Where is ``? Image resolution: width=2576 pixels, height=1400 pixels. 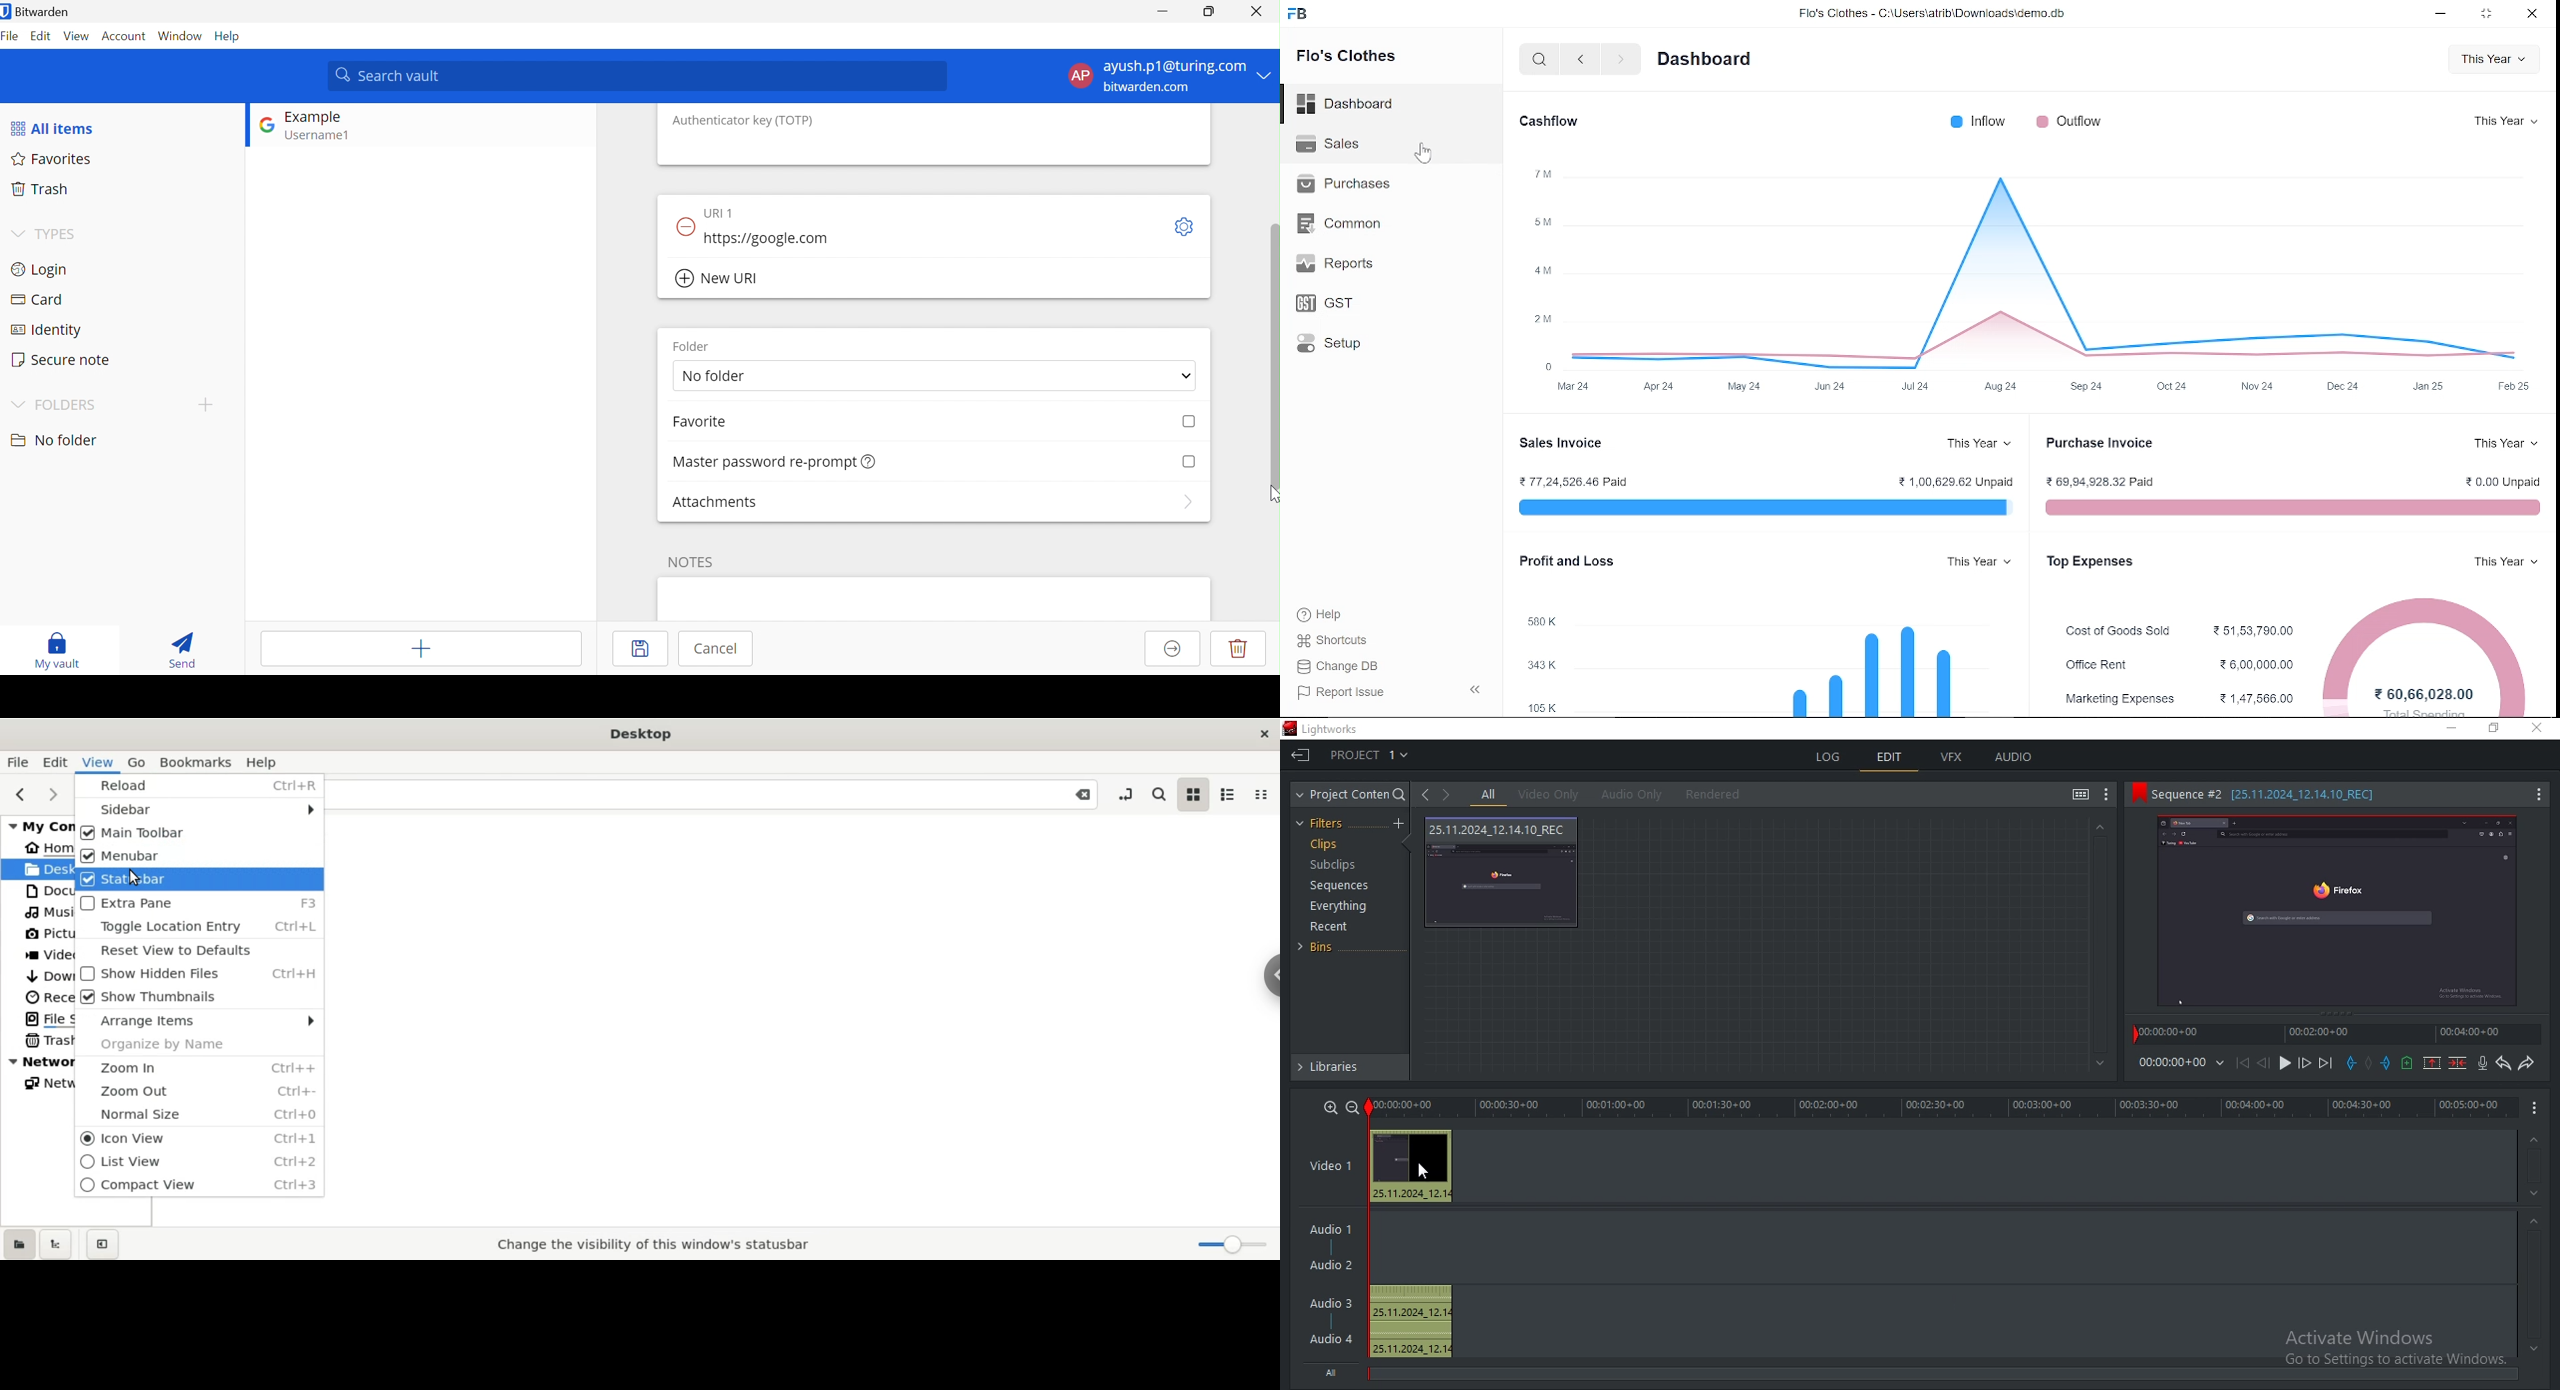  is located at coordinates (44, 189).